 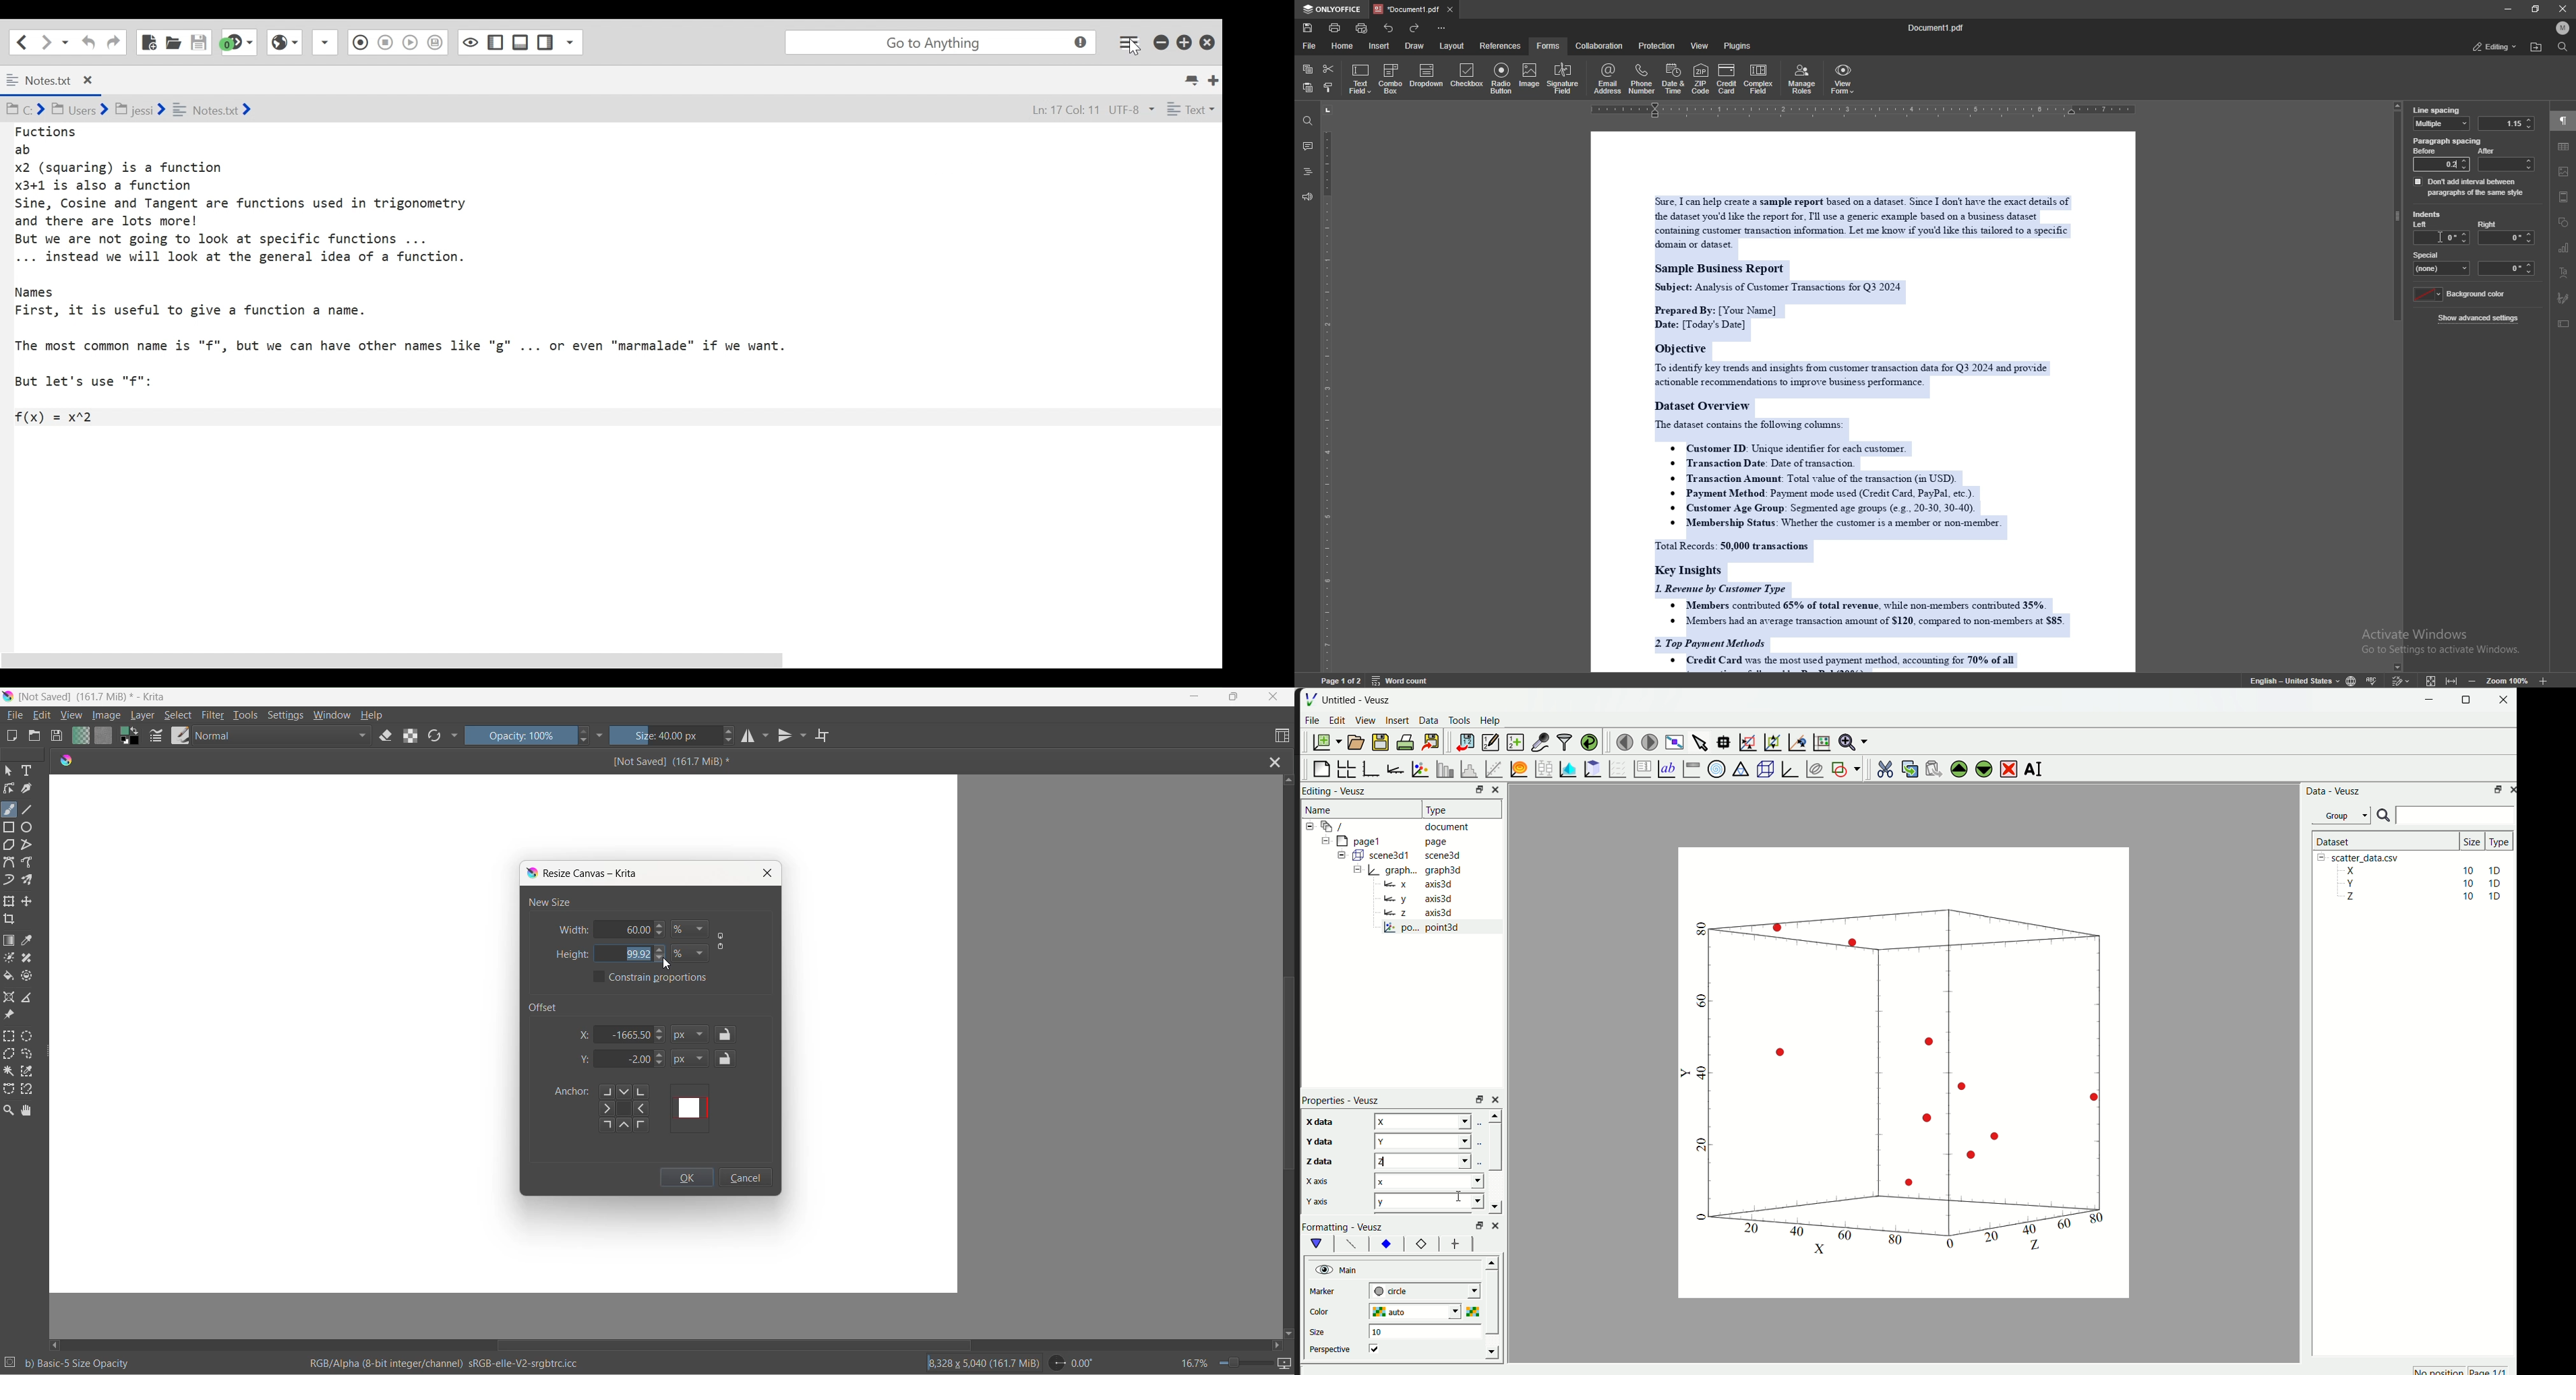 What do you see at coordinates (437, 43) in the screenshot?
I see `Toggle Focus mode` at bounding box center [437, 43].